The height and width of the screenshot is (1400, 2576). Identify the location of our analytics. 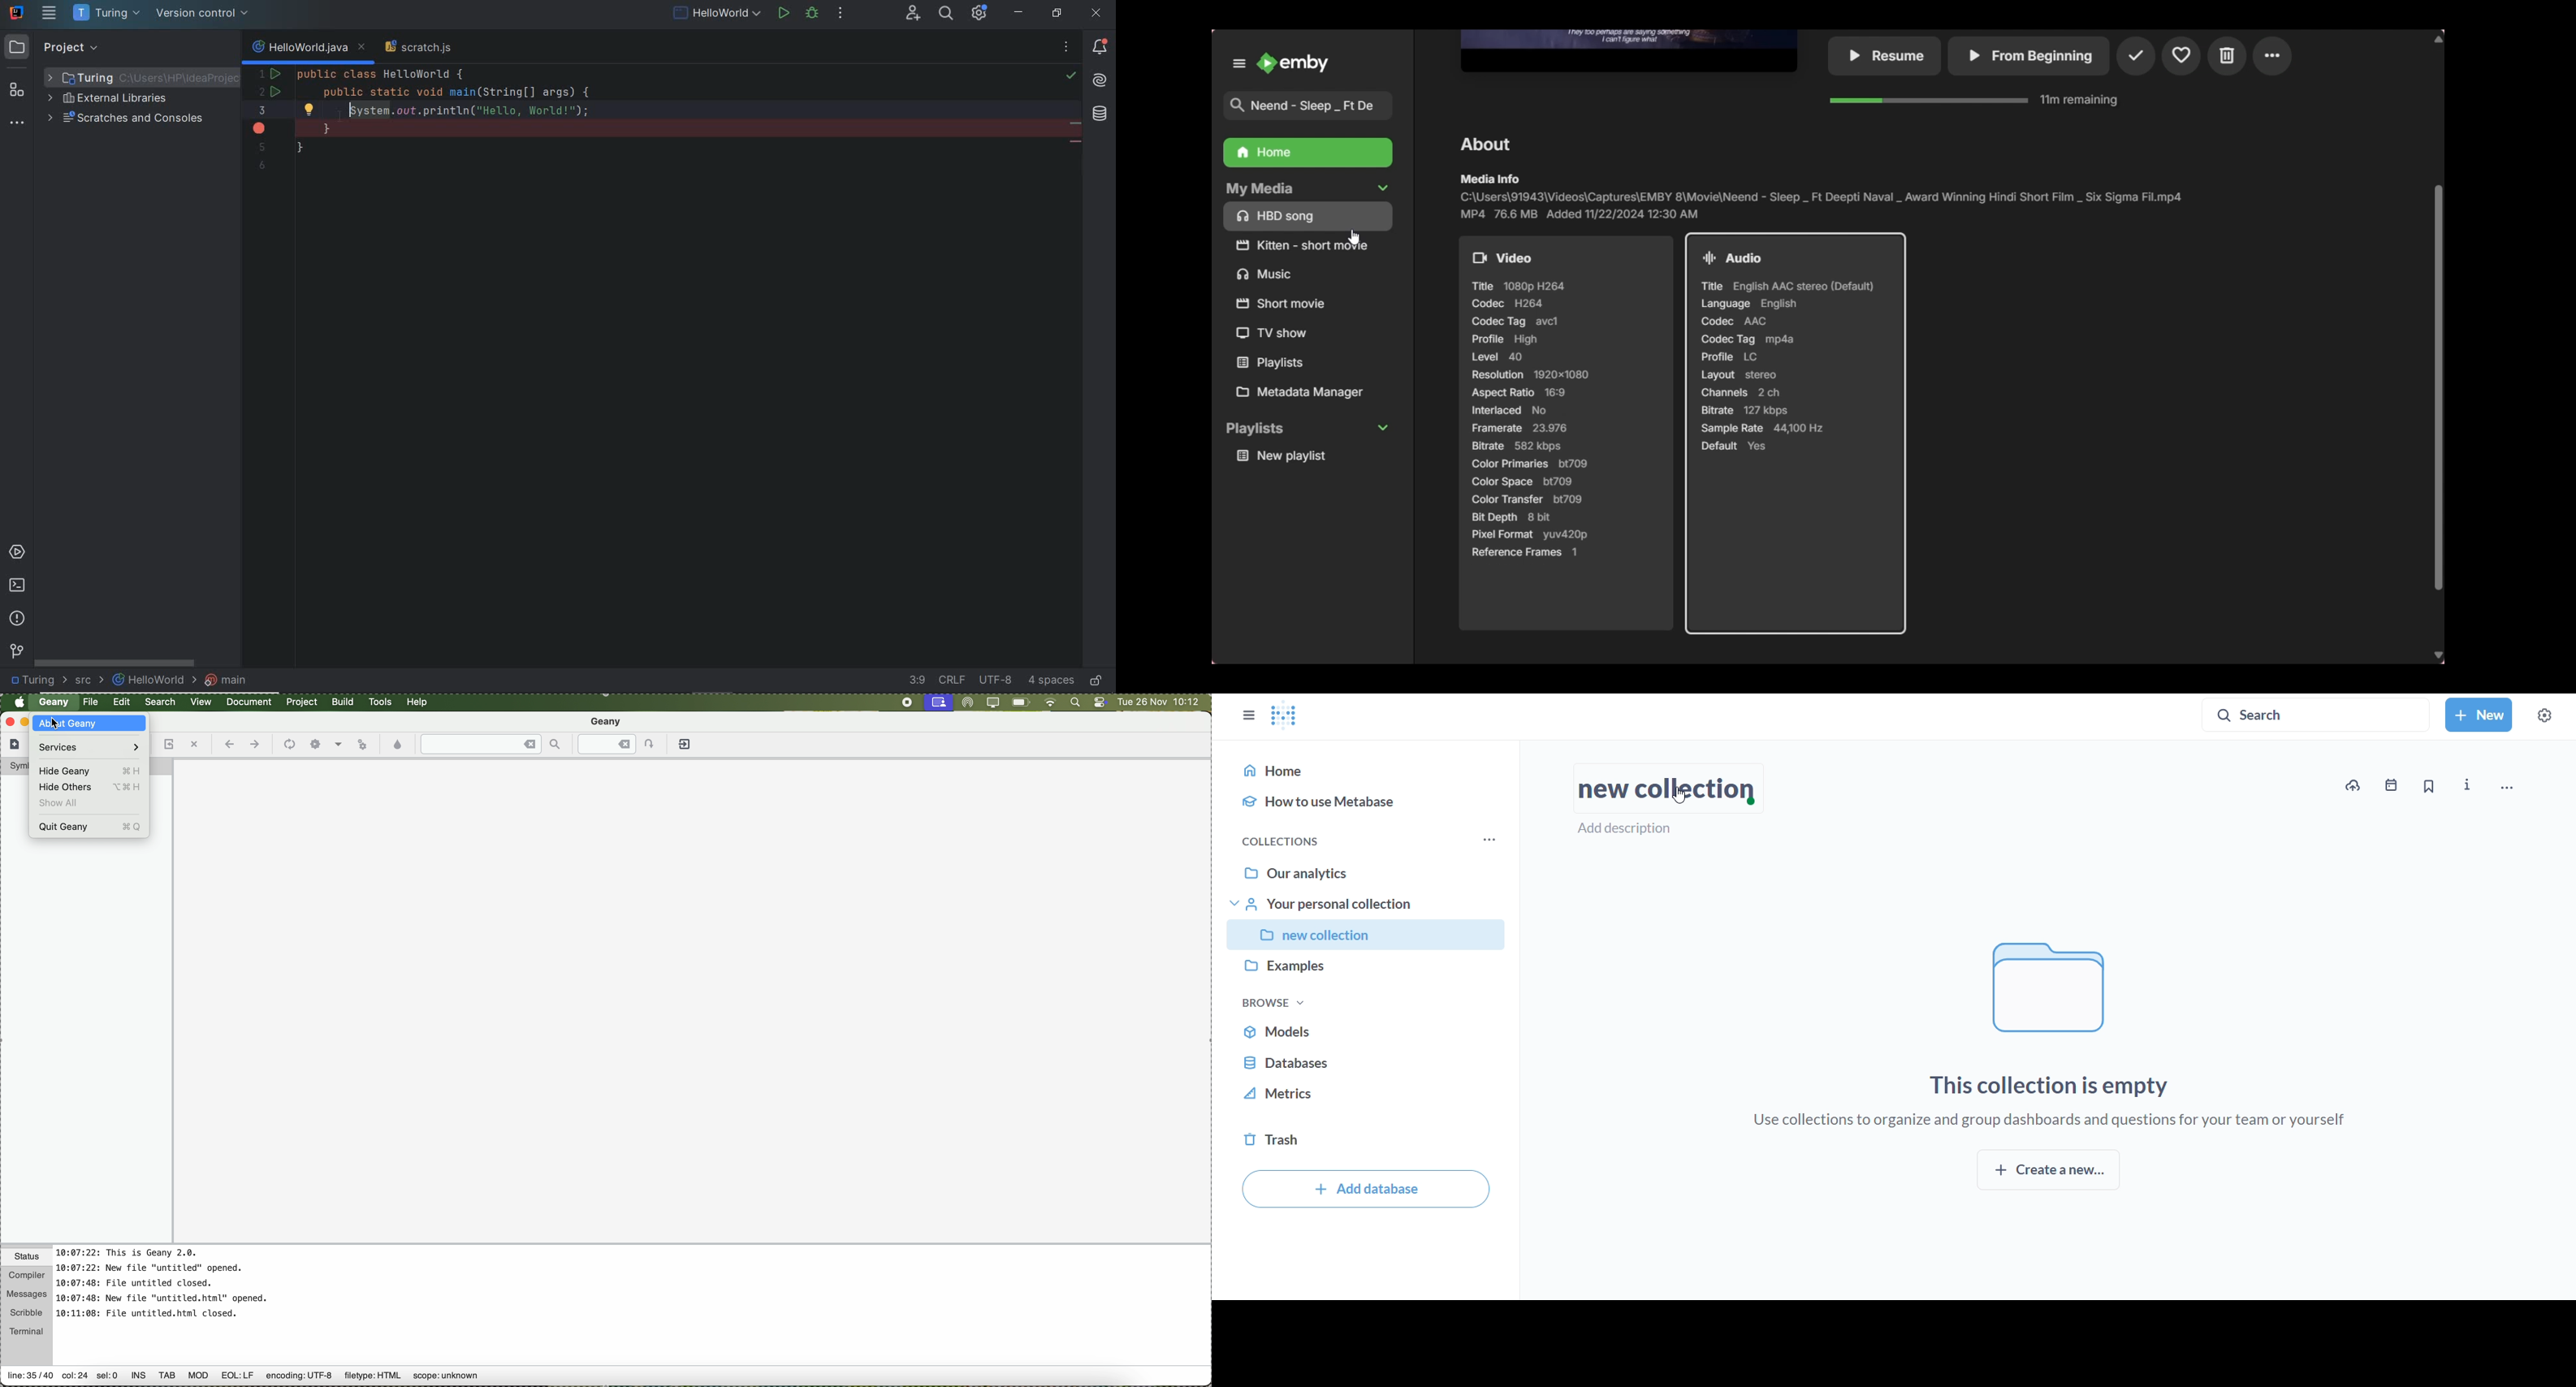
(1368, 873).